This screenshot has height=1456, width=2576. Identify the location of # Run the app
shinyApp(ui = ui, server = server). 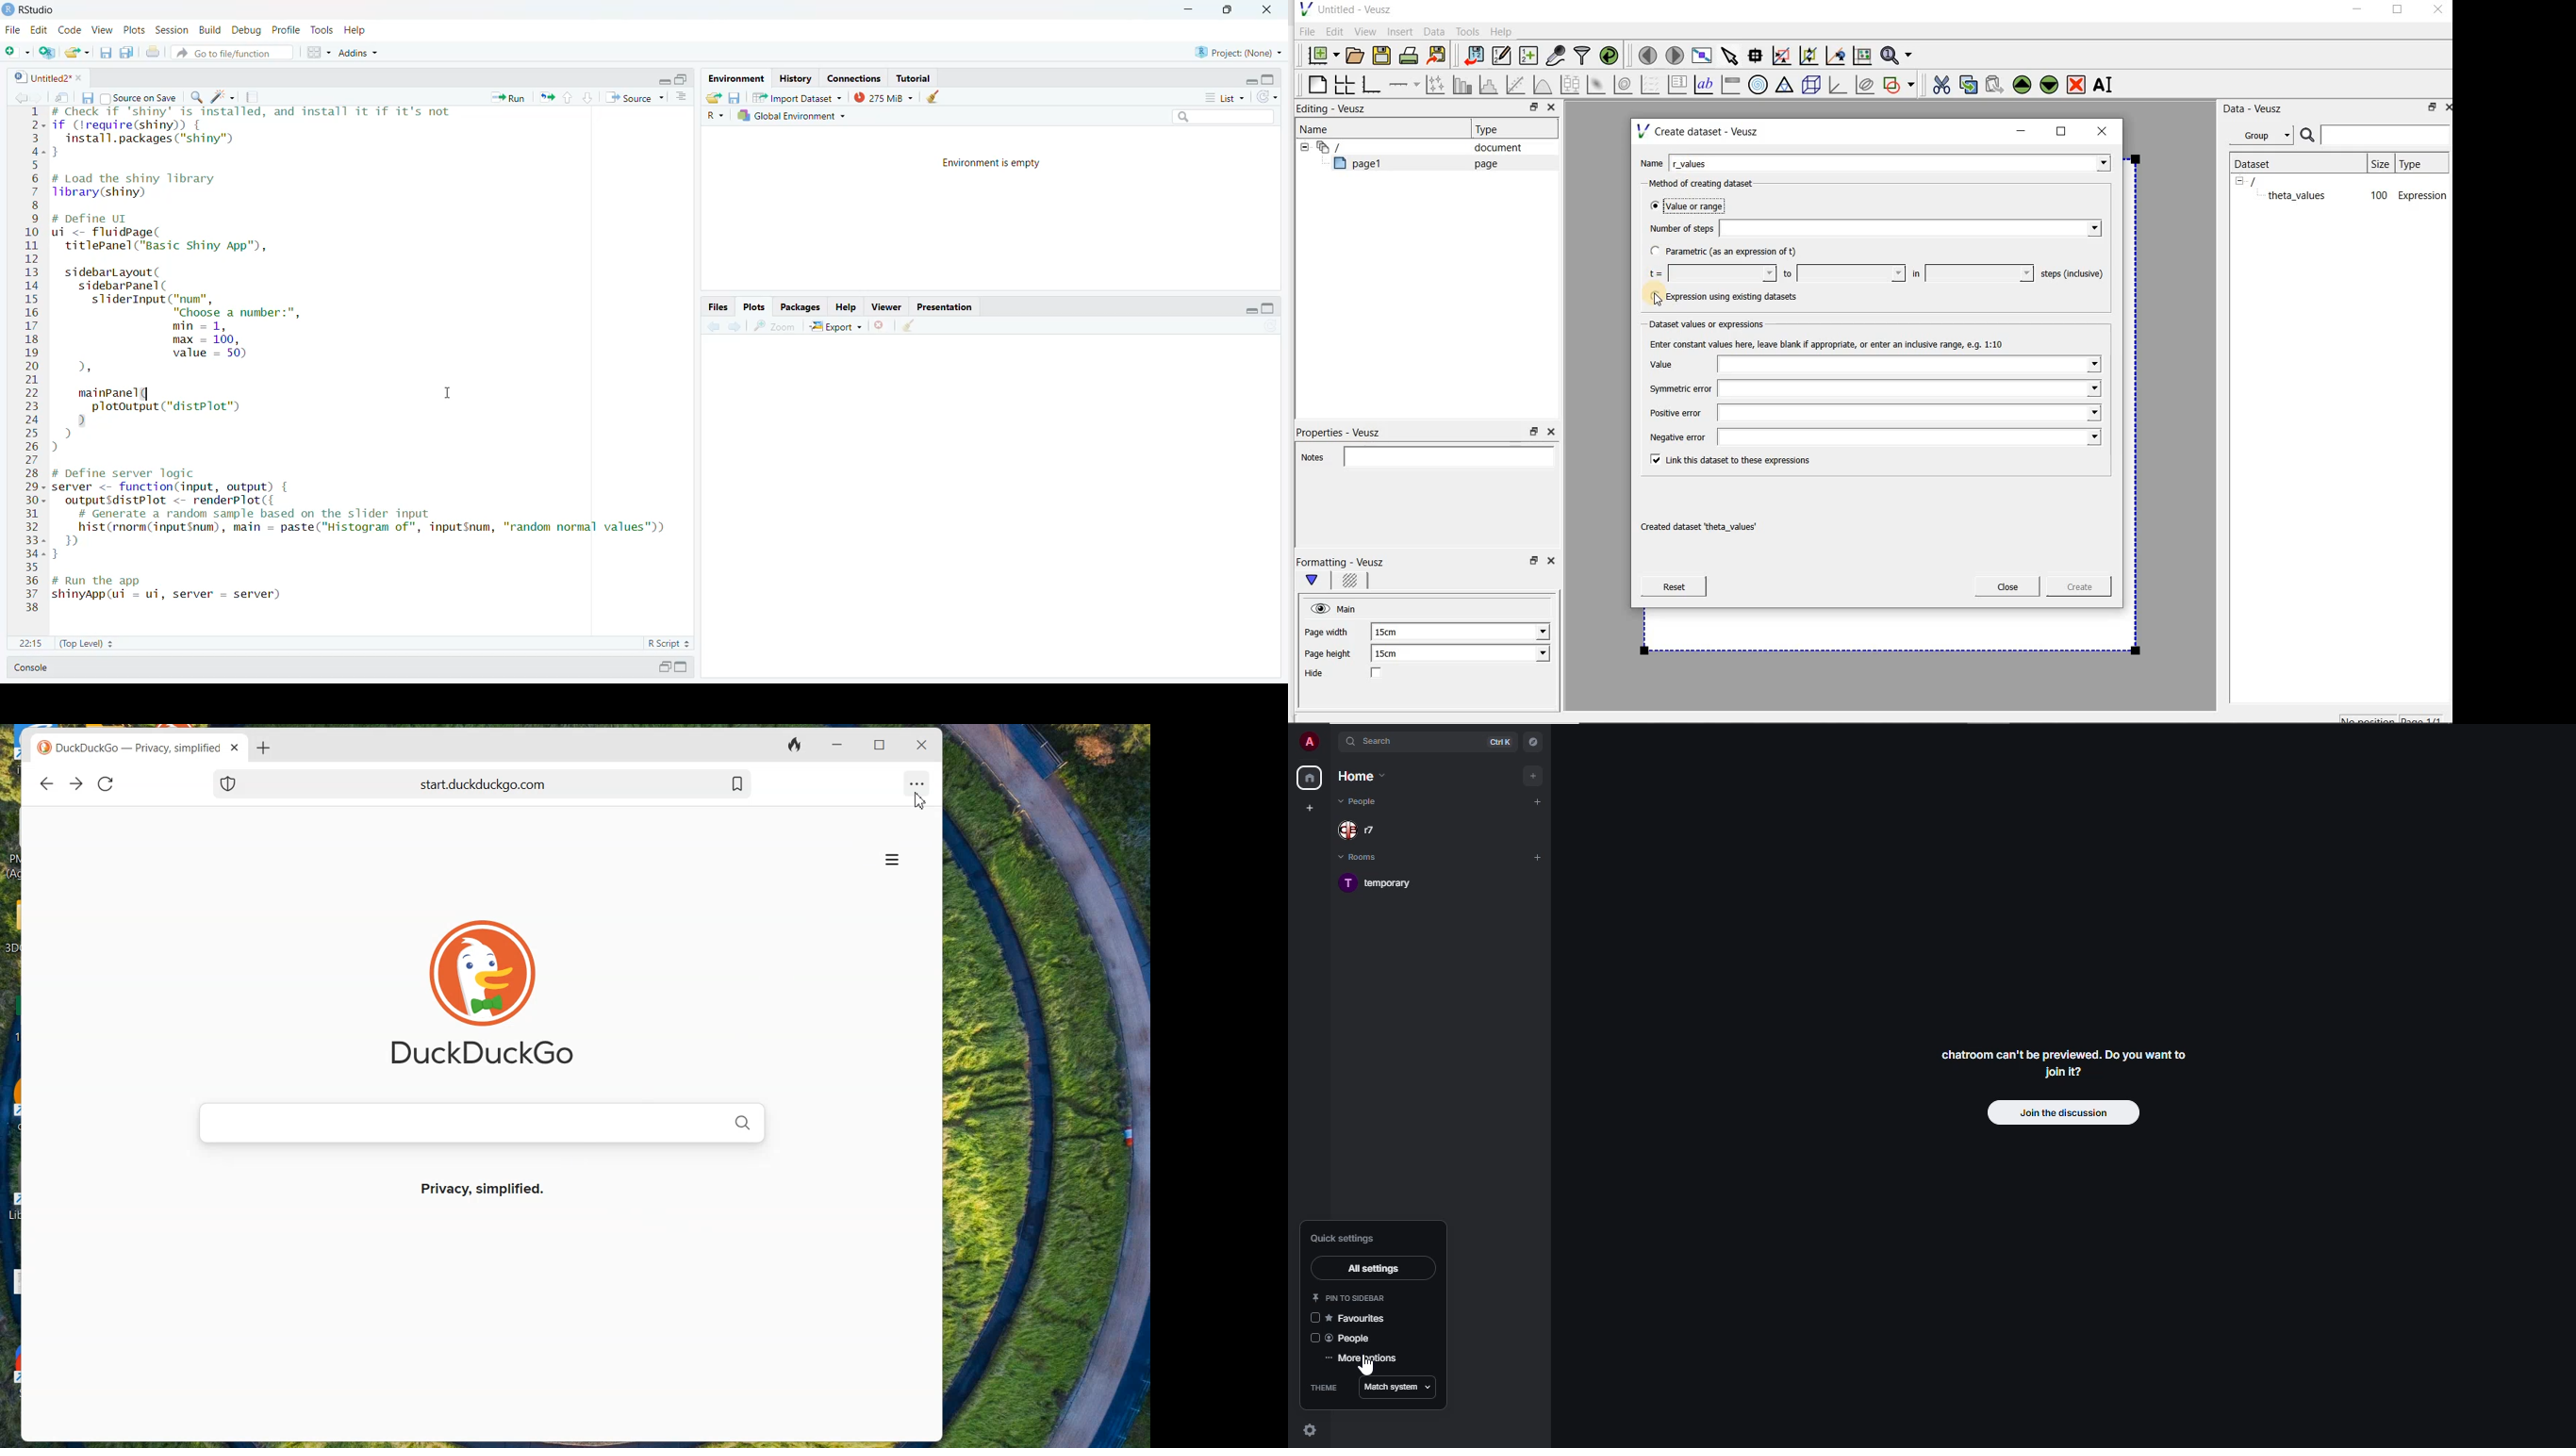
(171, 590).